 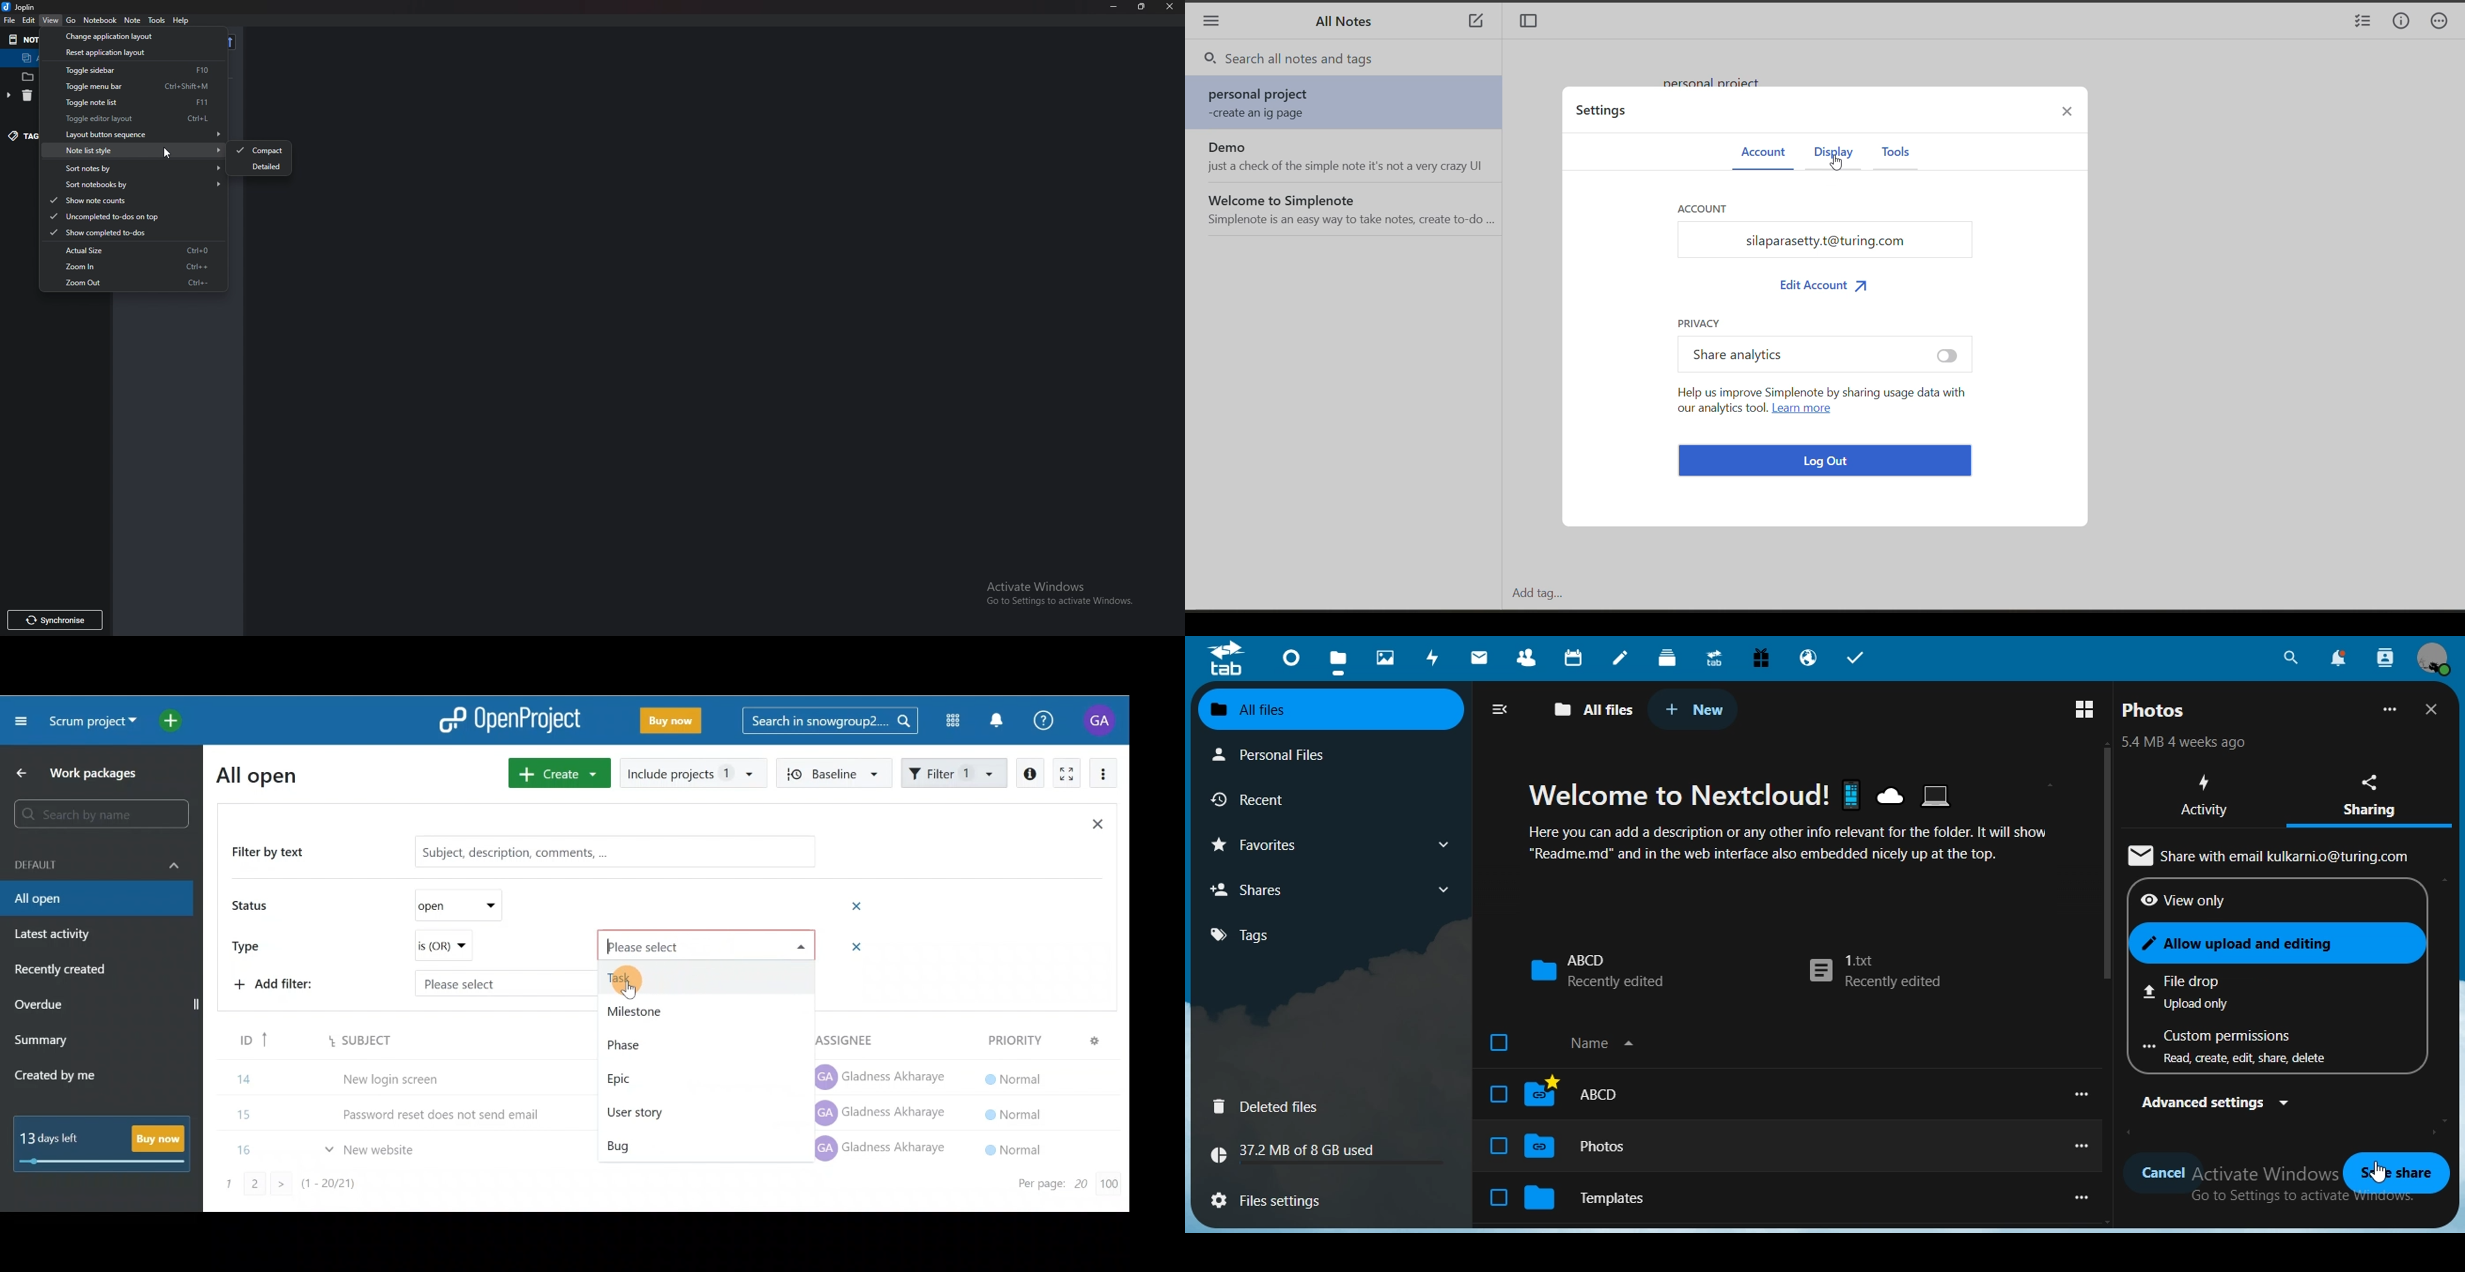 What do you see at coordinates (135, 20) in the screenshot?
I see `note` at bounding box center [135, 20].